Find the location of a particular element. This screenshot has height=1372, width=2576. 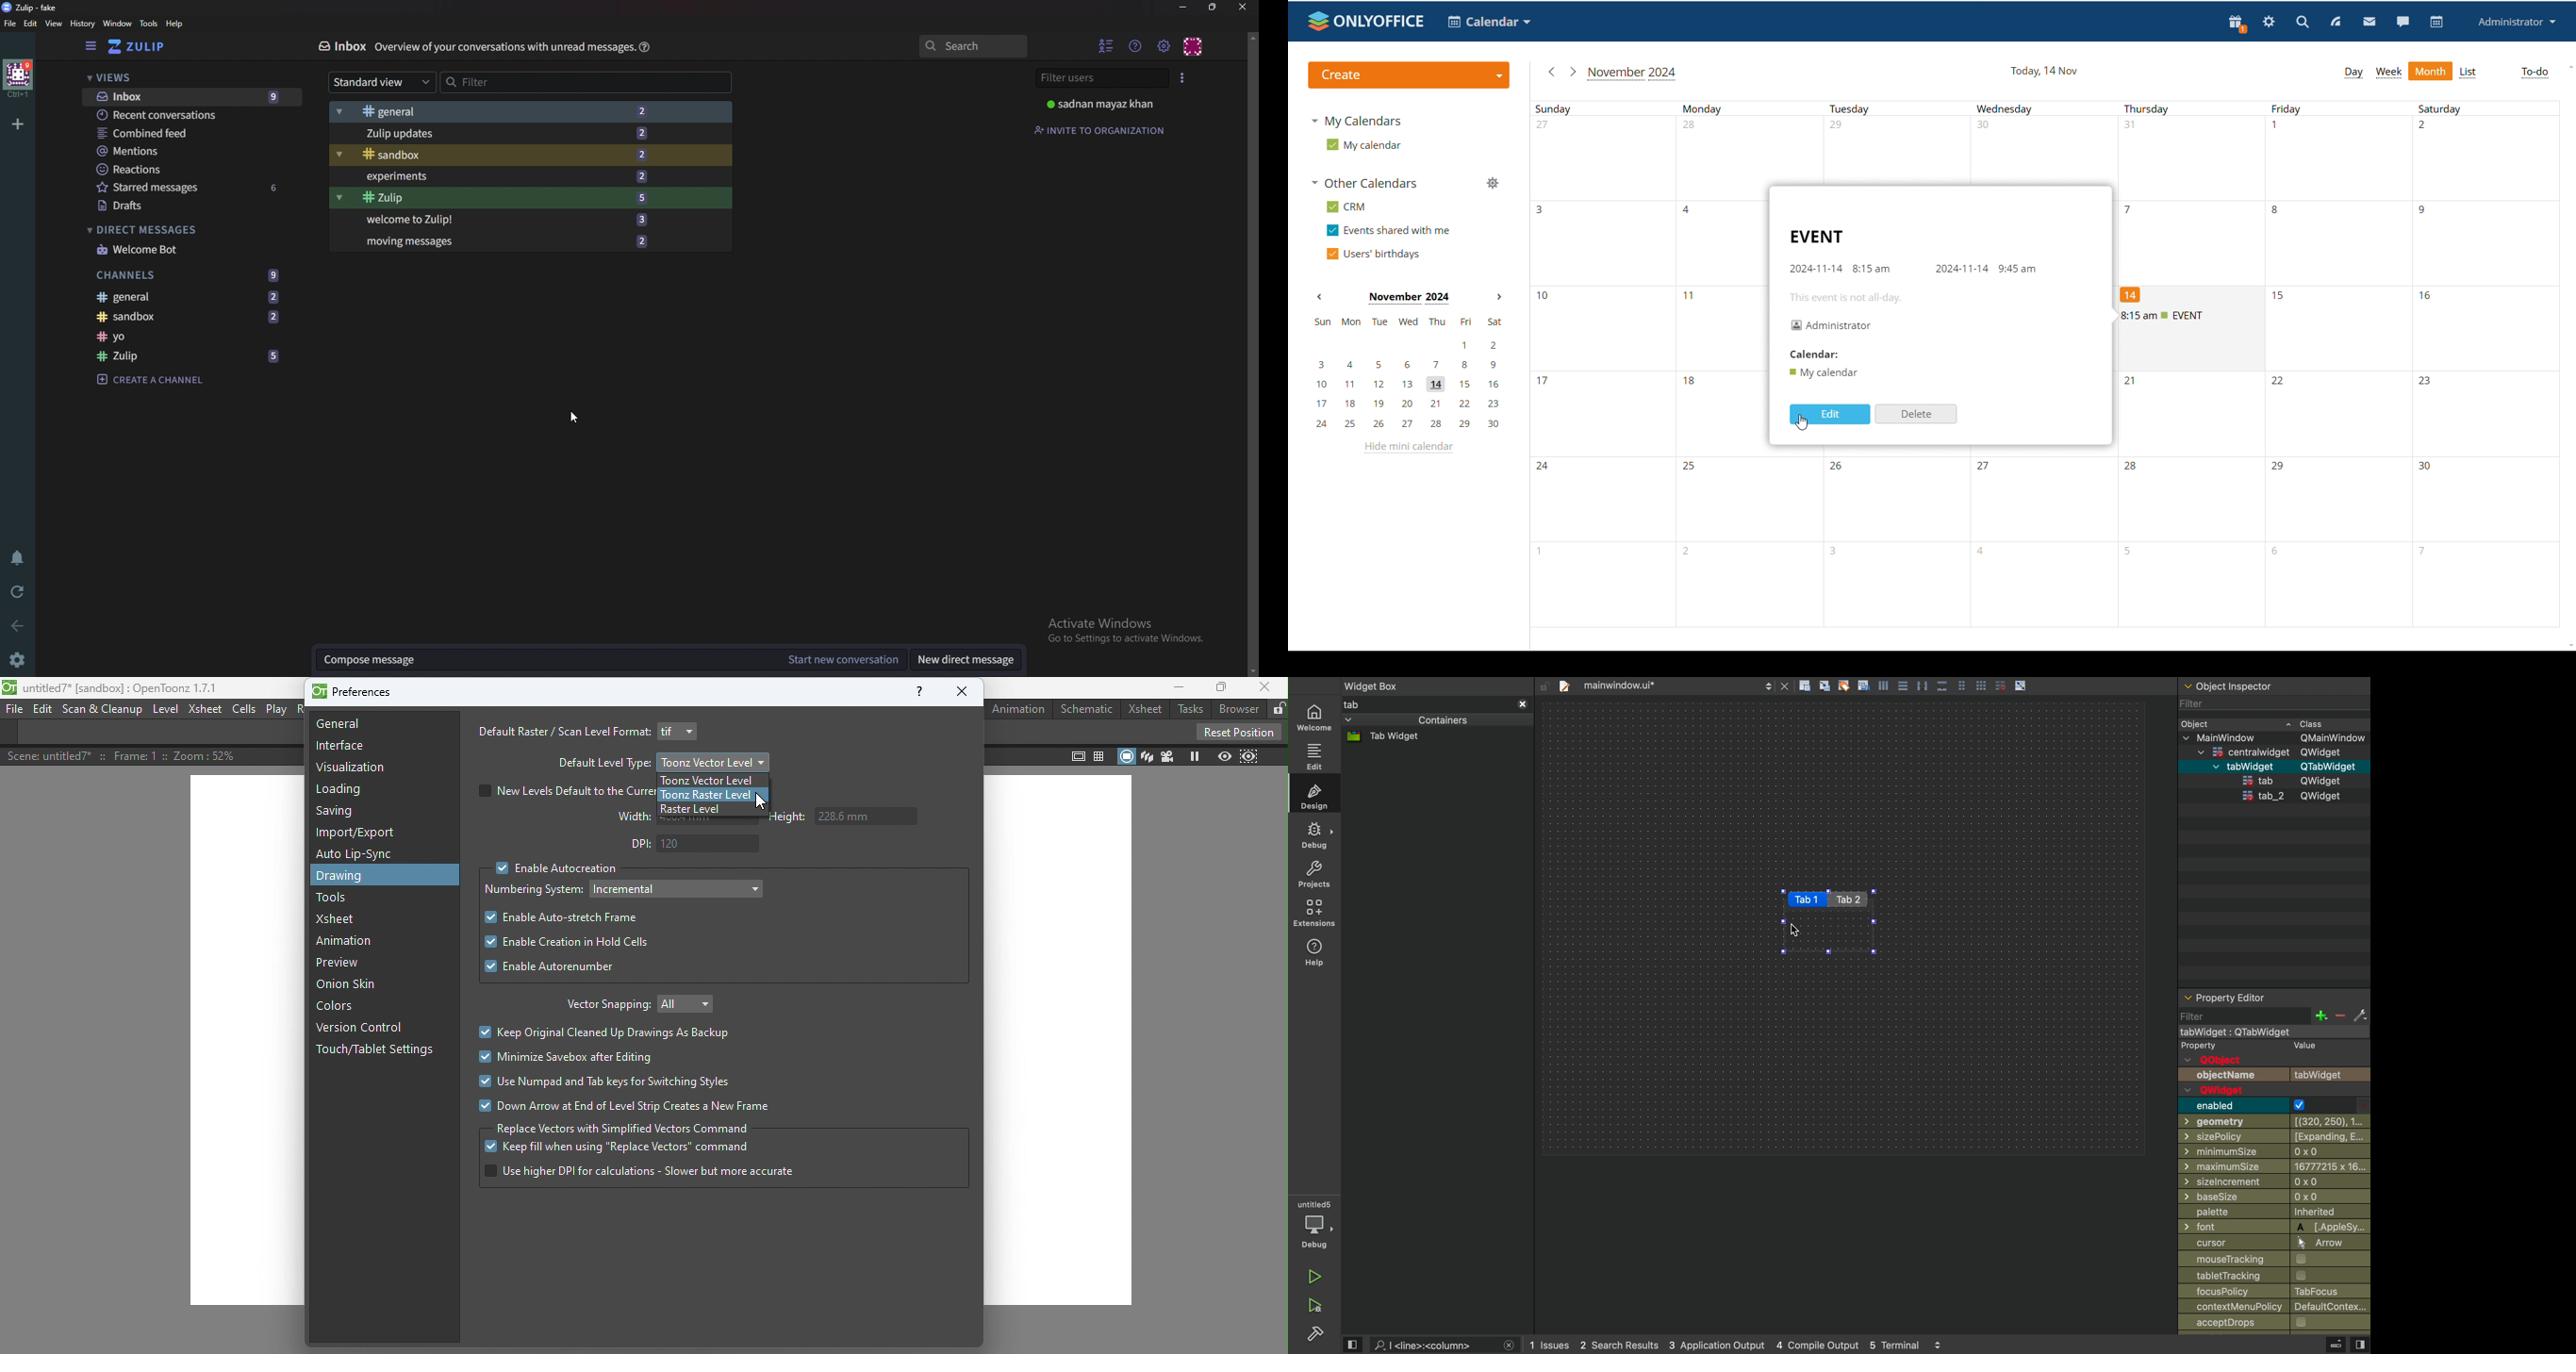

home is located at coordinates (19, 79).